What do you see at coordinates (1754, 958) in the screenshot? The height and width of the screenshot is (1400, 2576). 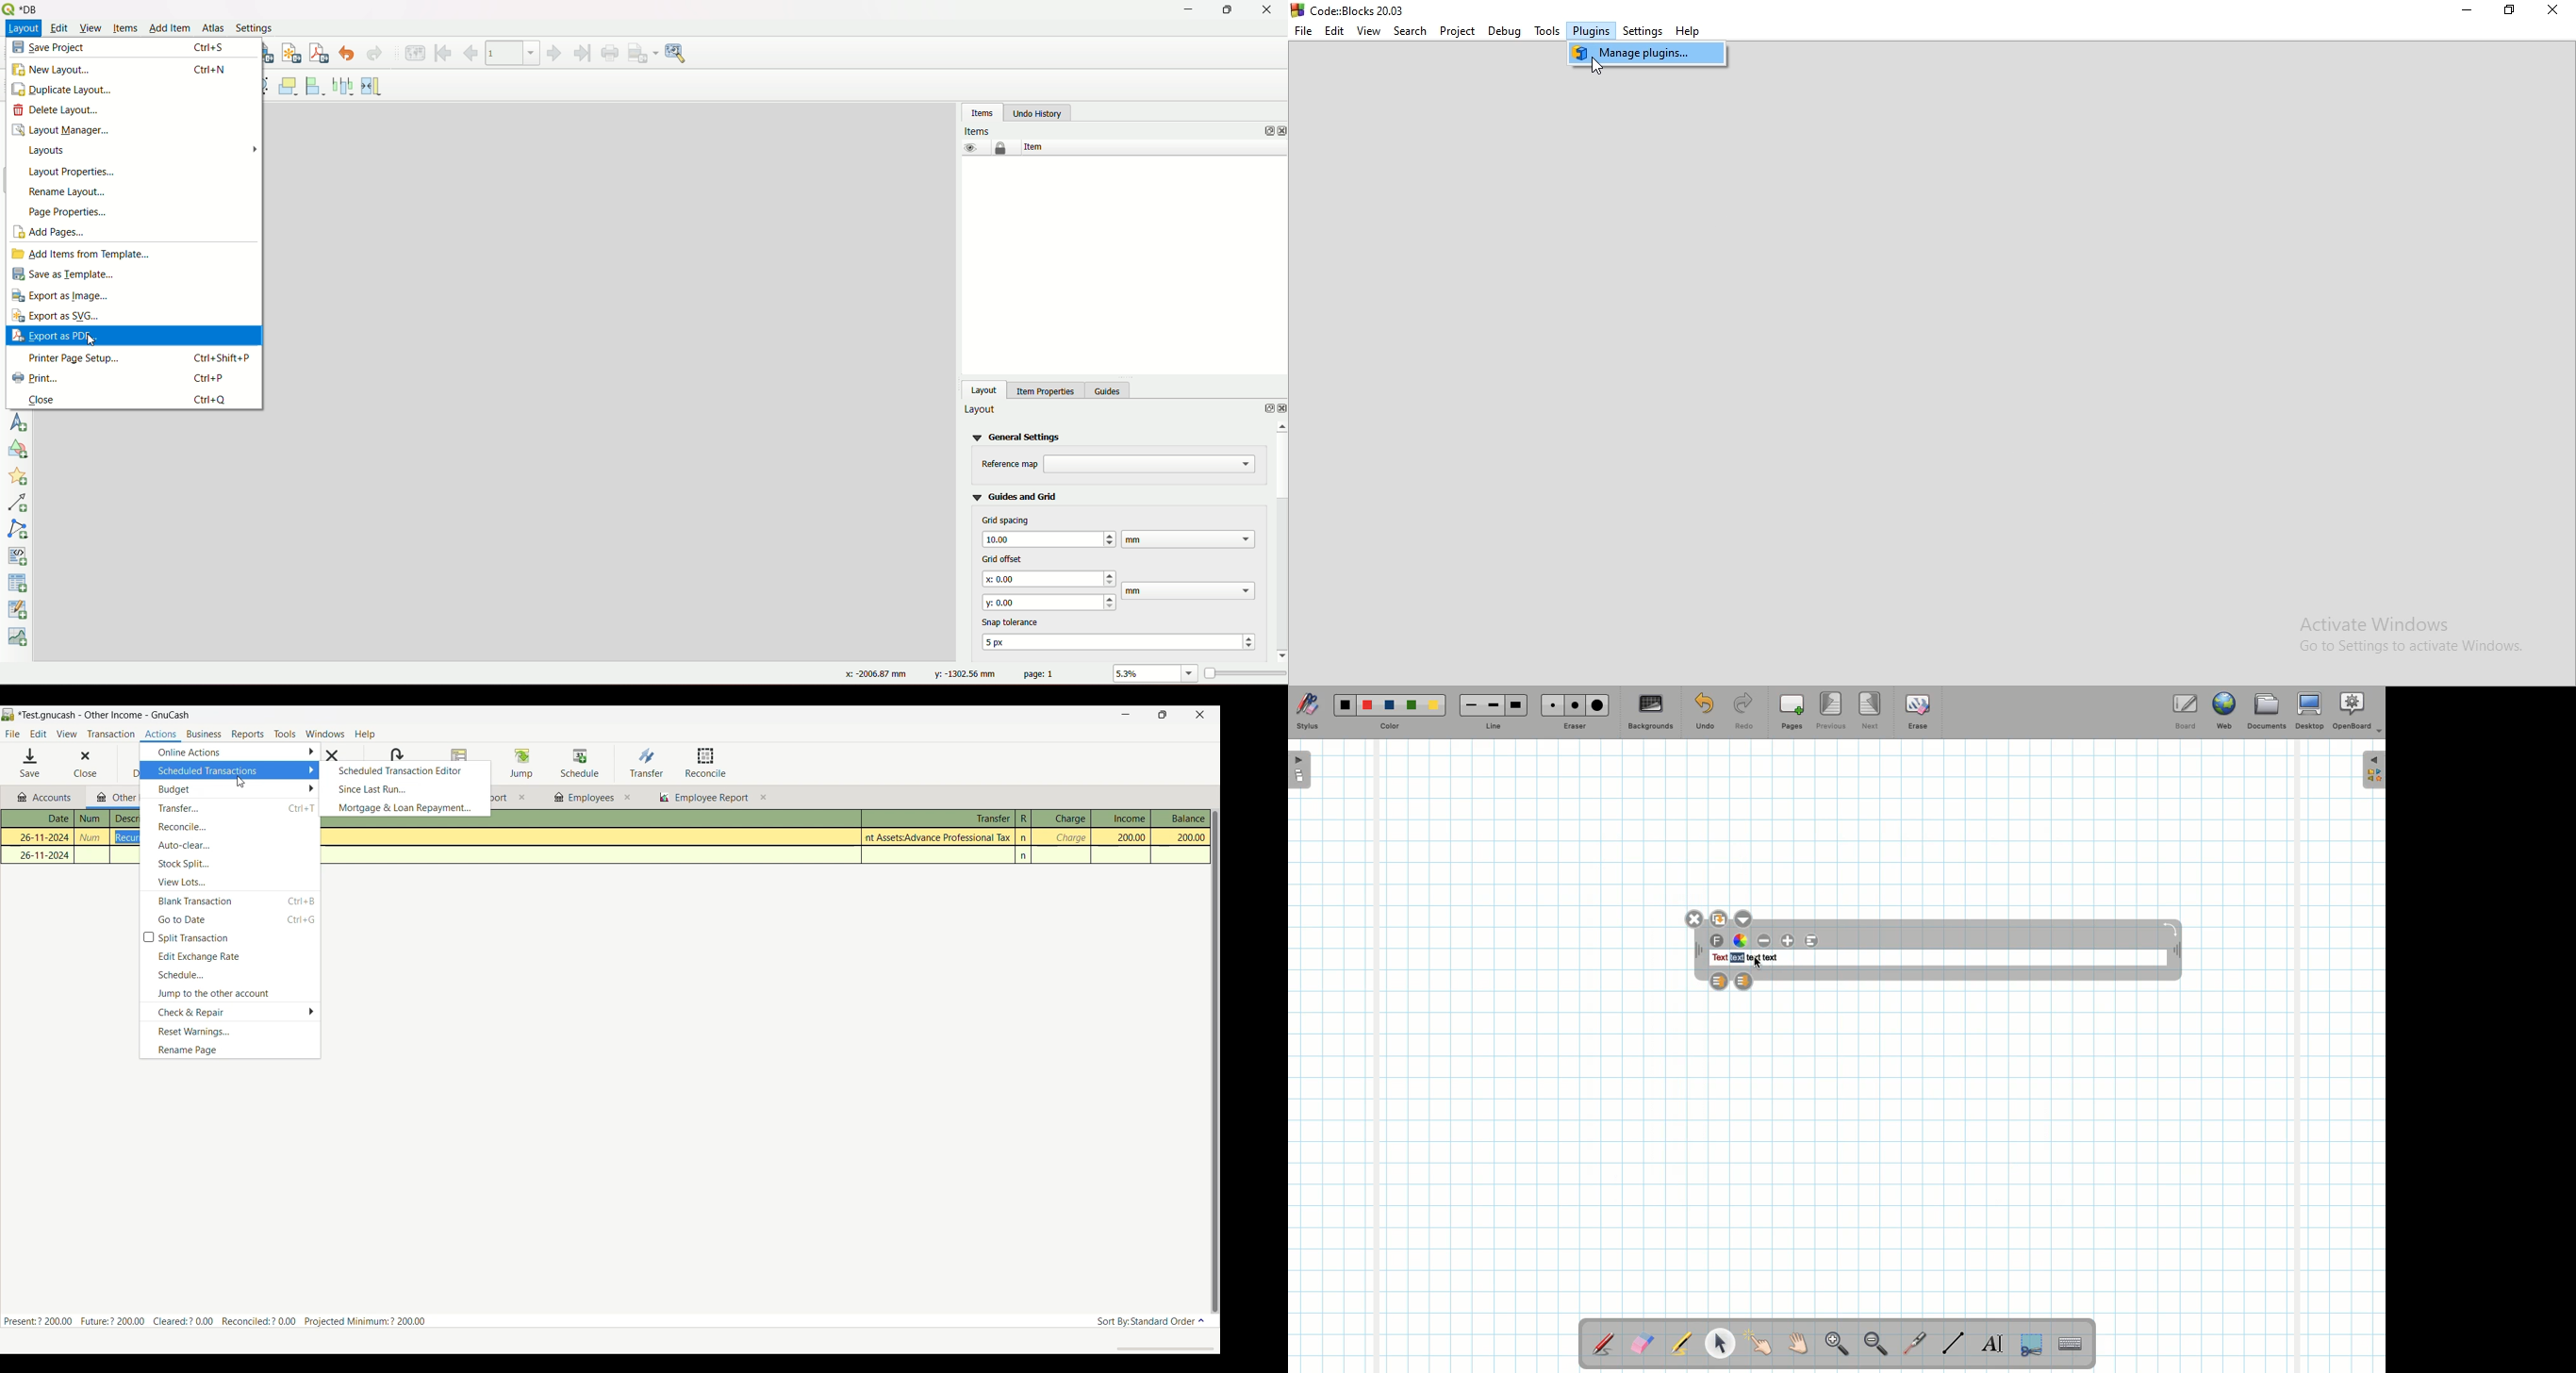 I see `text` at bounding box center [1754, 958].